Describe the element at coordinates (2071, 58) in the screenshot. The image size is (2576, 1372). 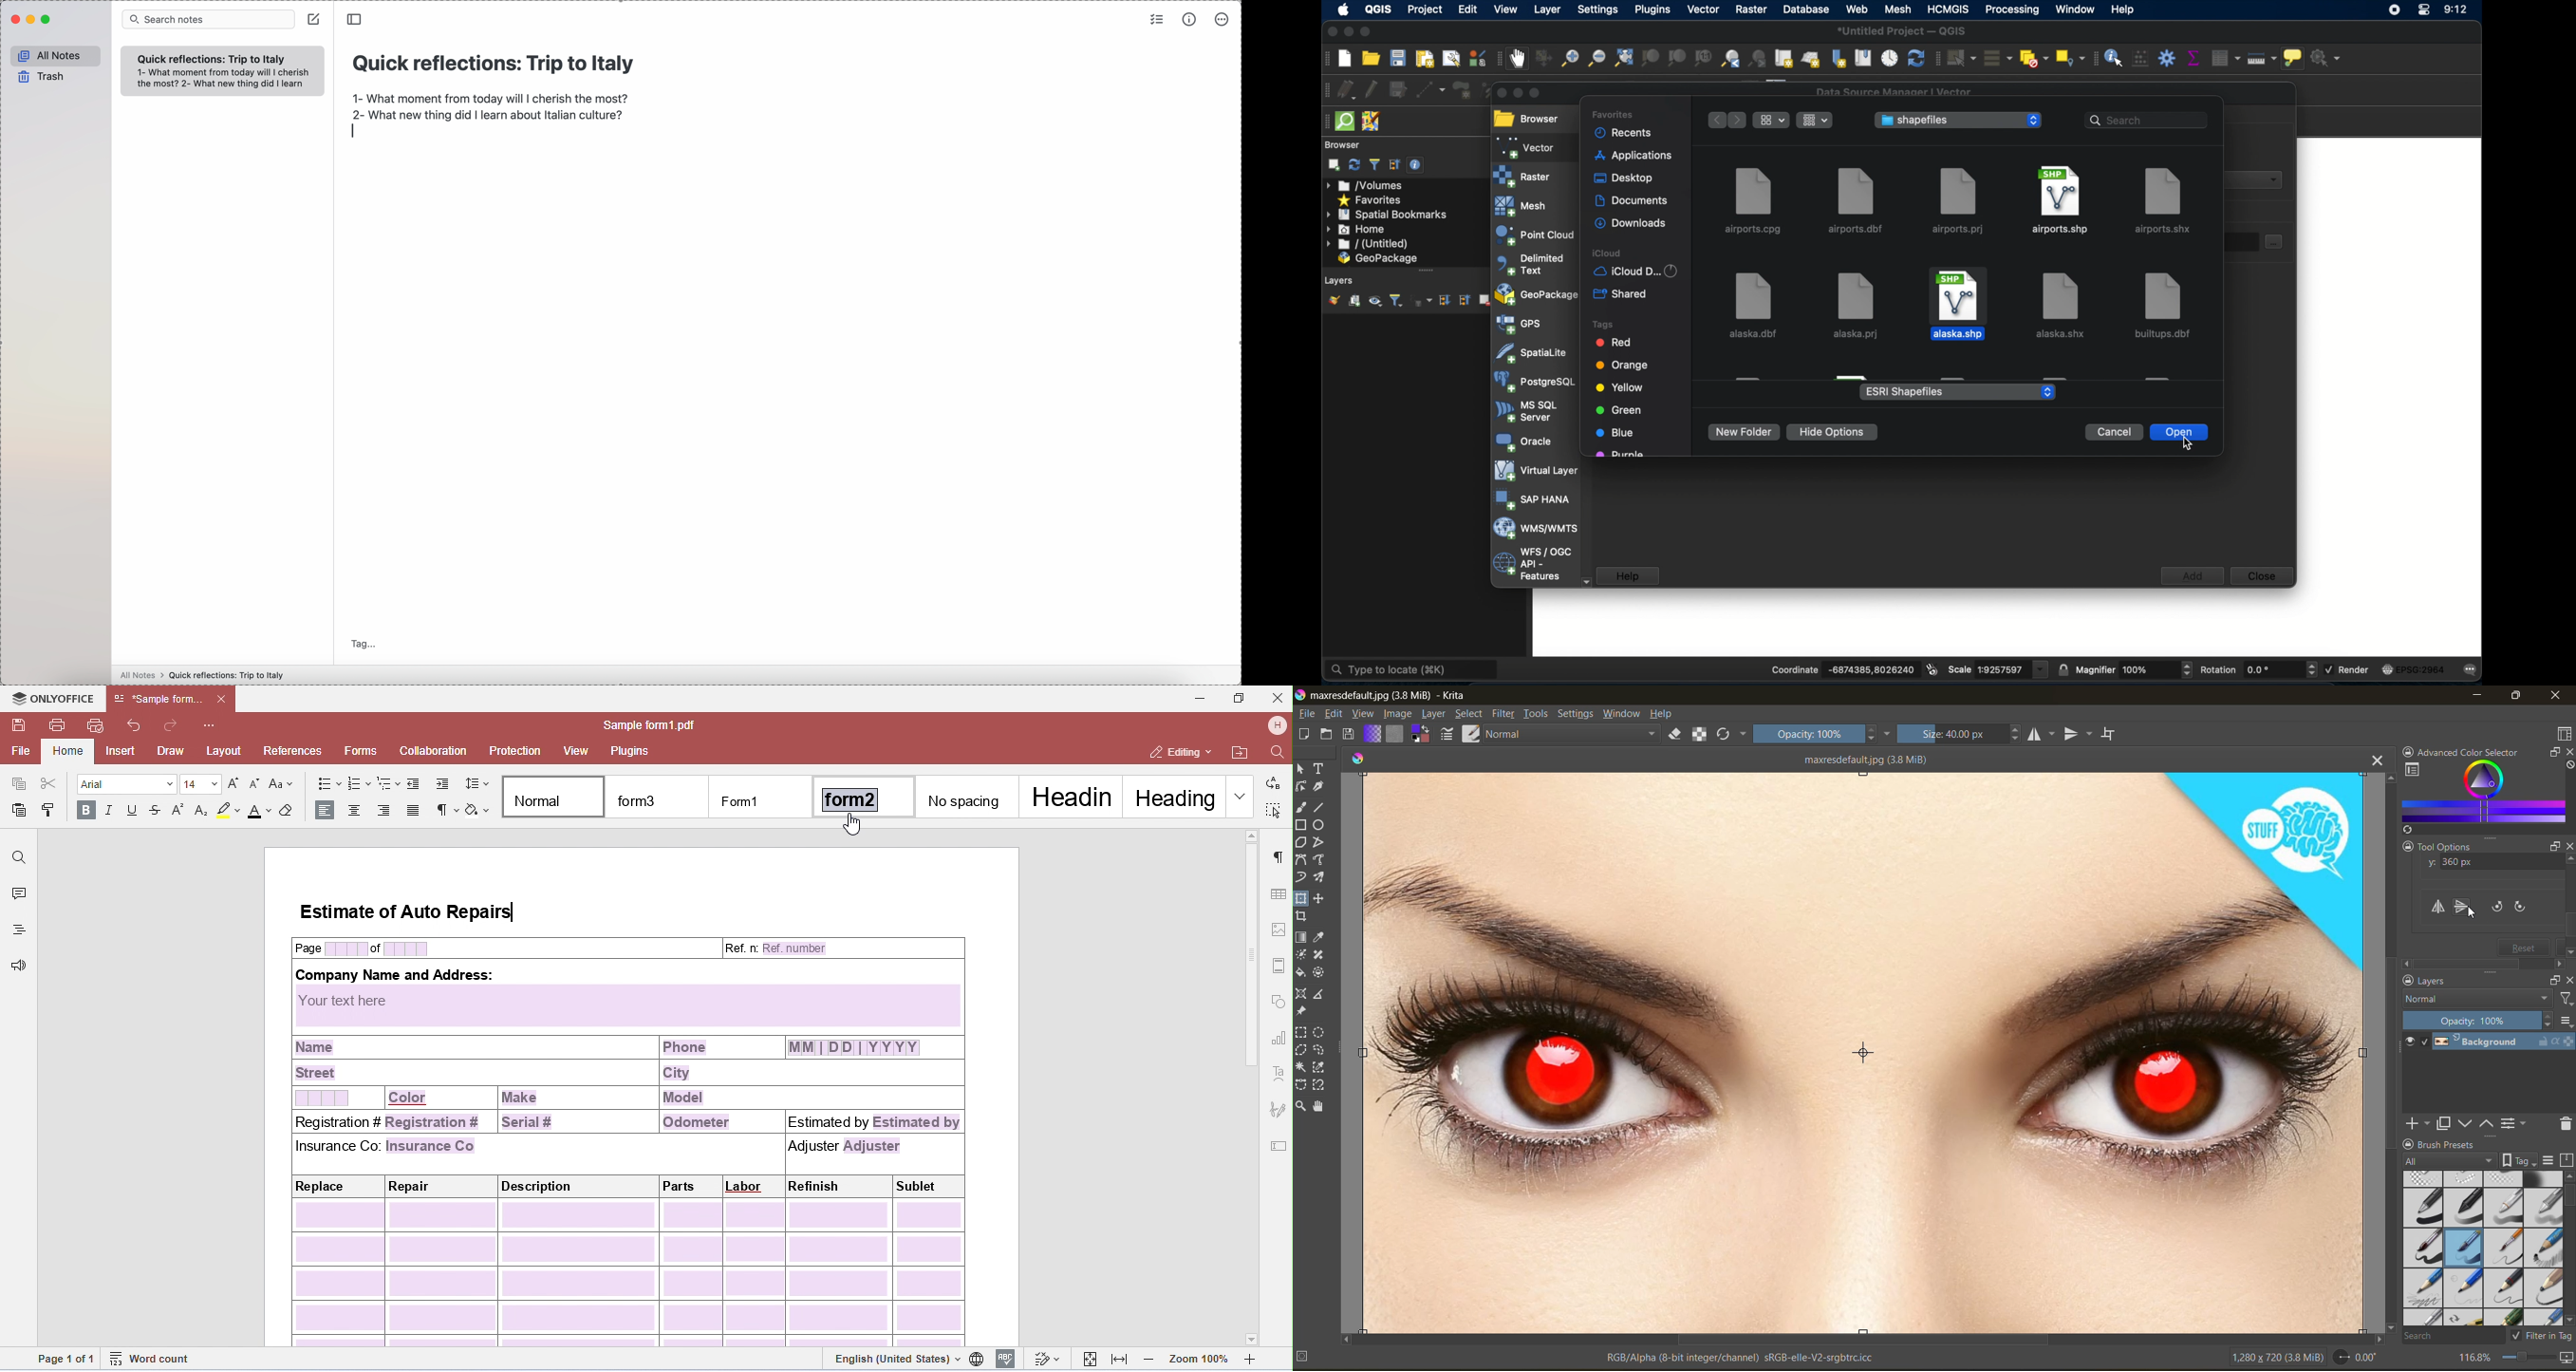
I see `select by location` at that location.